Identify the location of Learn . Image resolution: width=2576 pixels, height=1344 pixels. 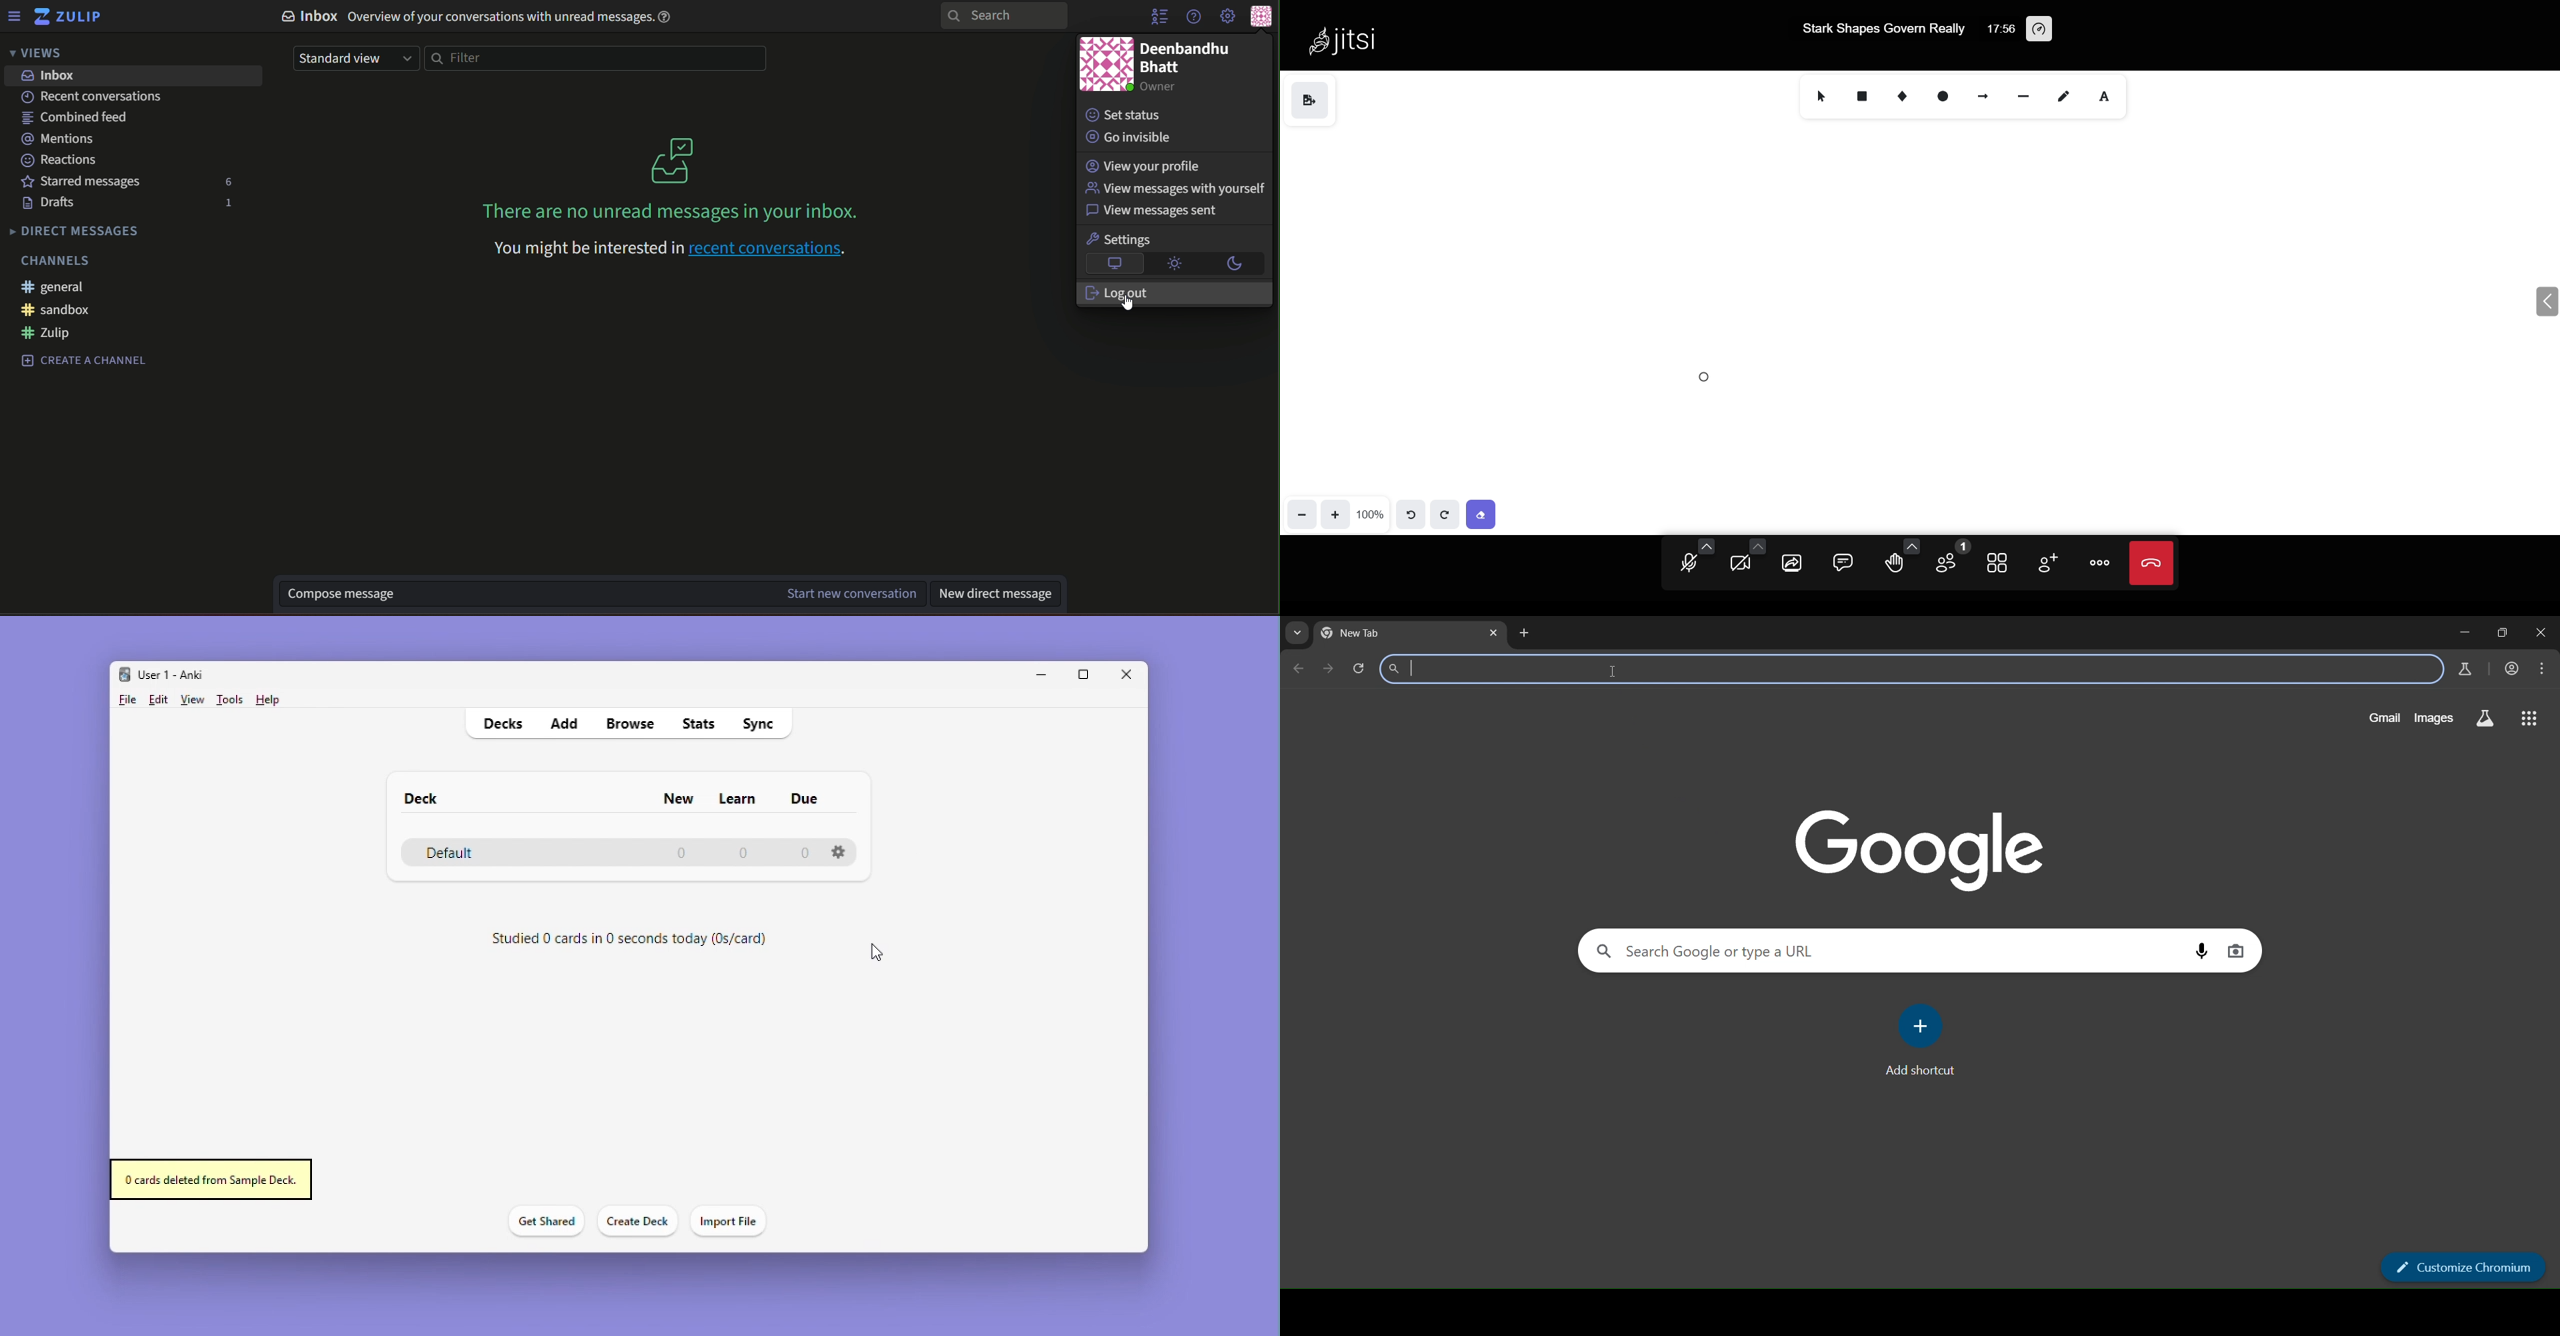
(736, 799).